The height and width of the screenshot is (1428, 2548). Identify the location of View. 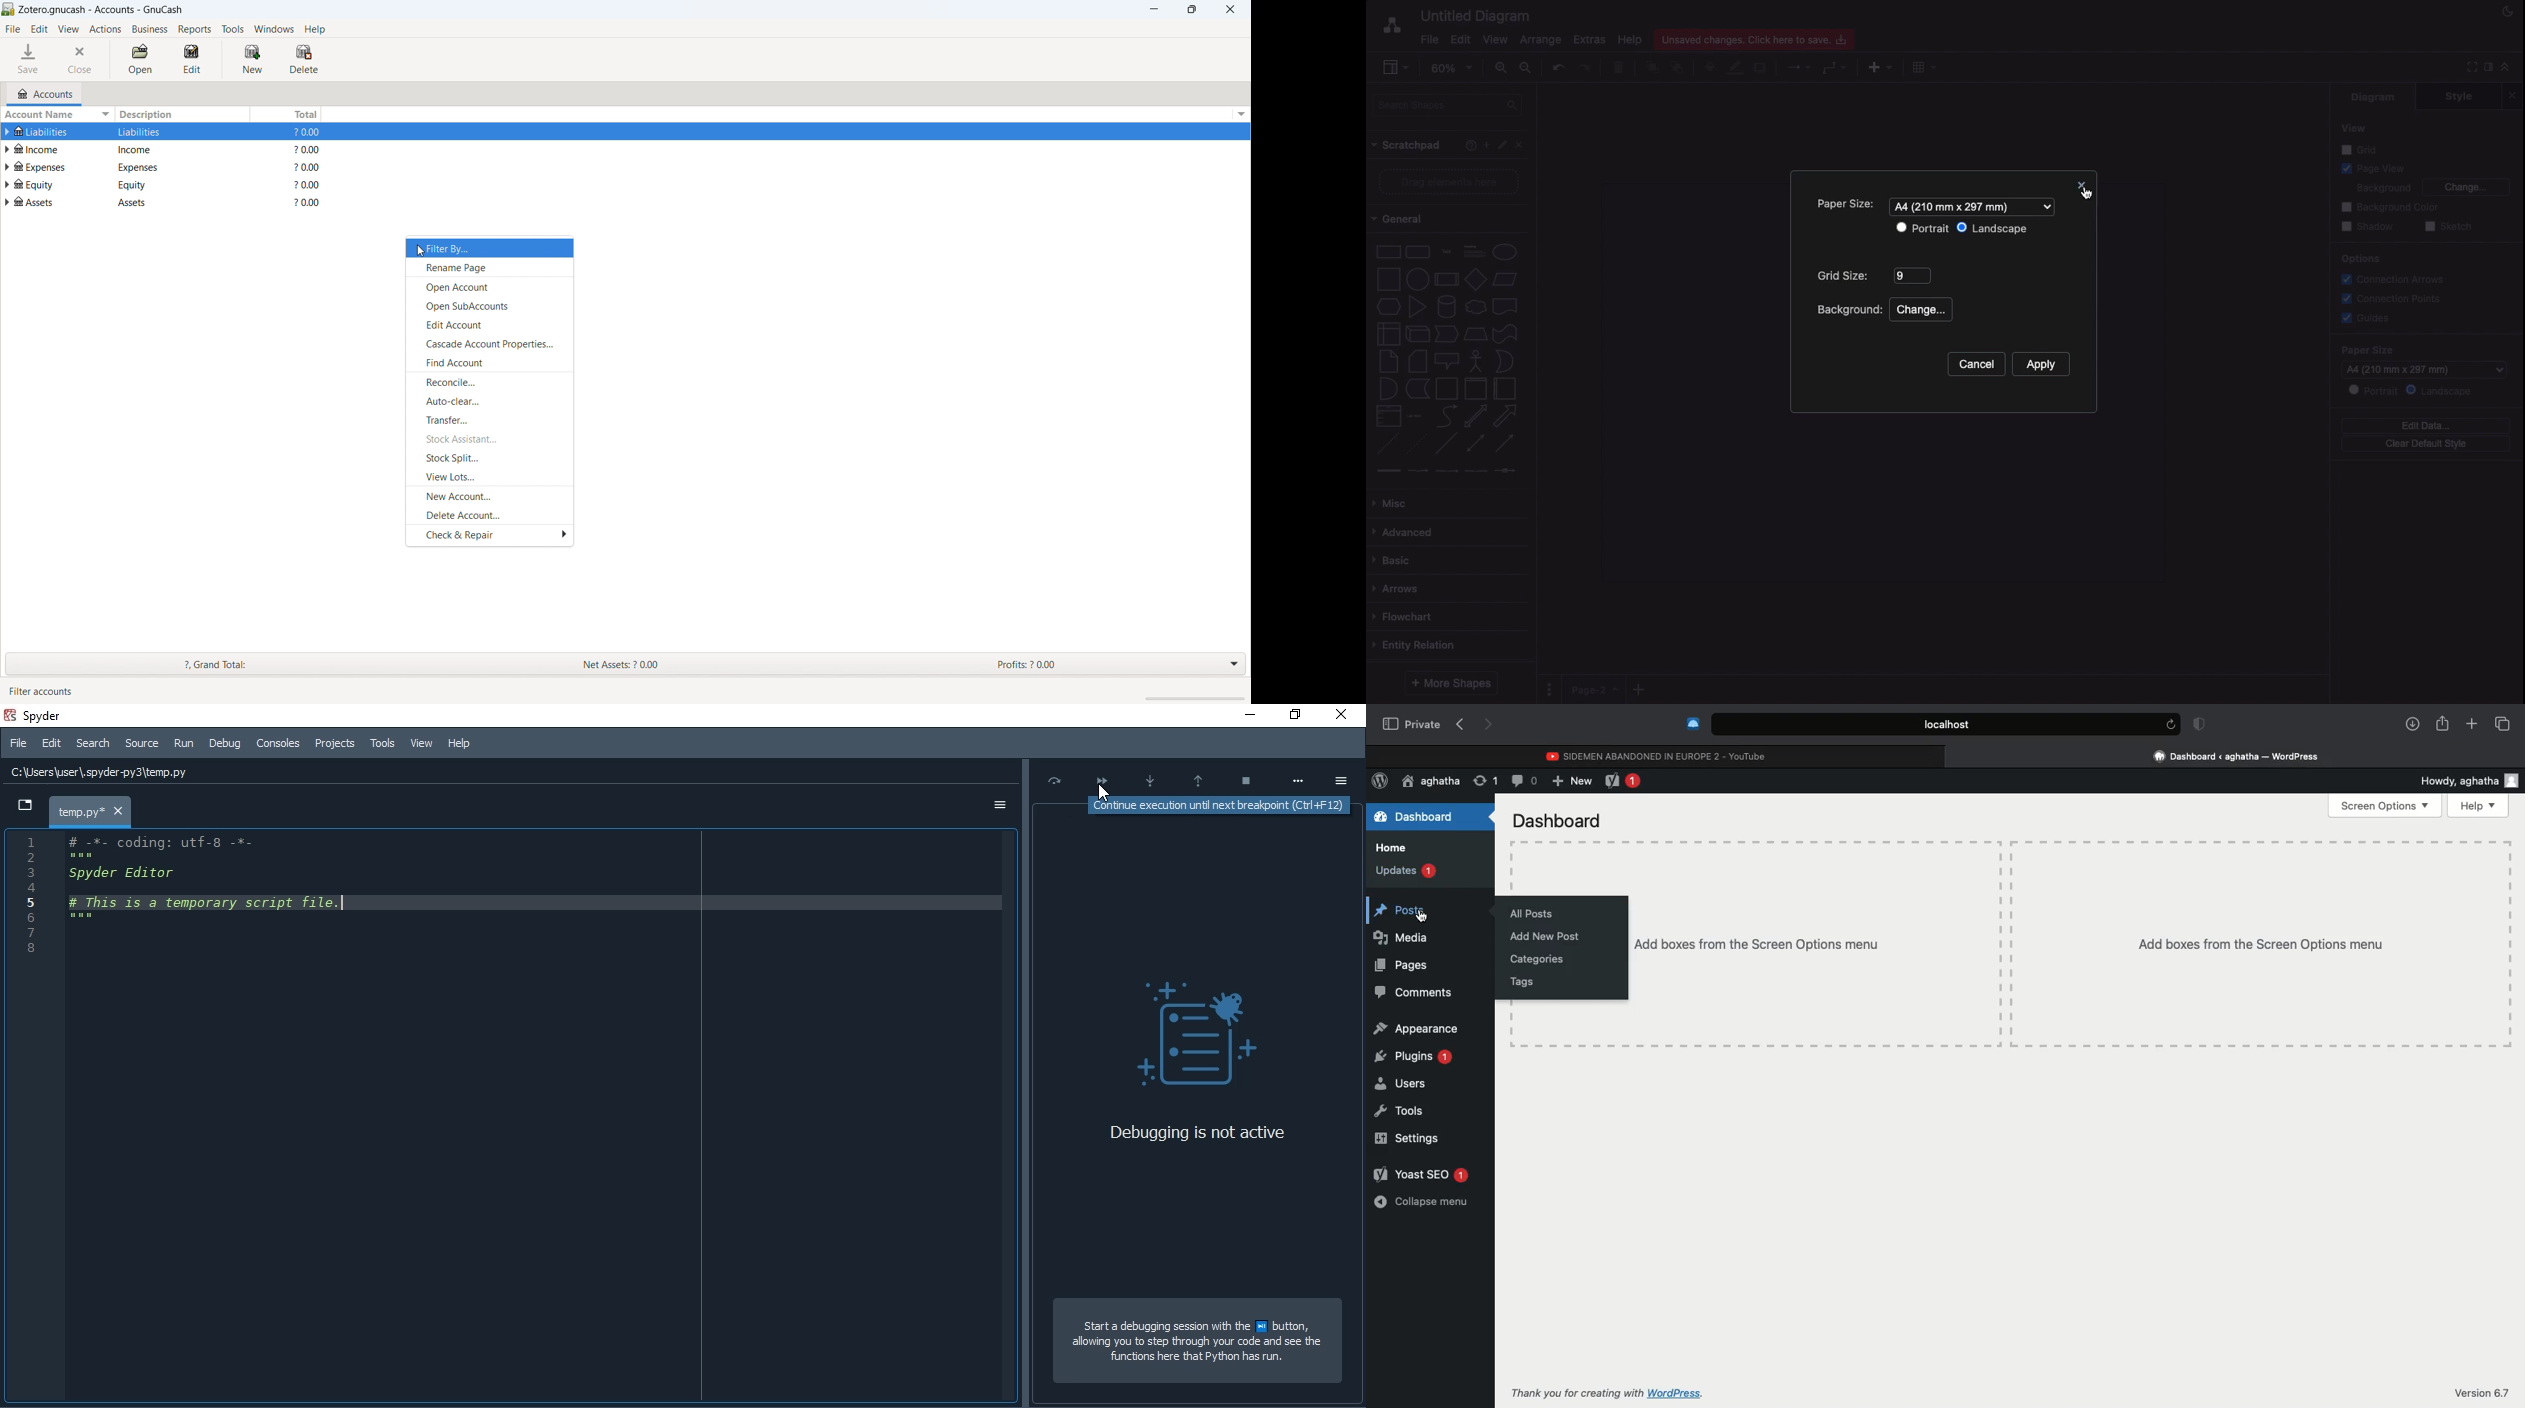
(1495, 39).